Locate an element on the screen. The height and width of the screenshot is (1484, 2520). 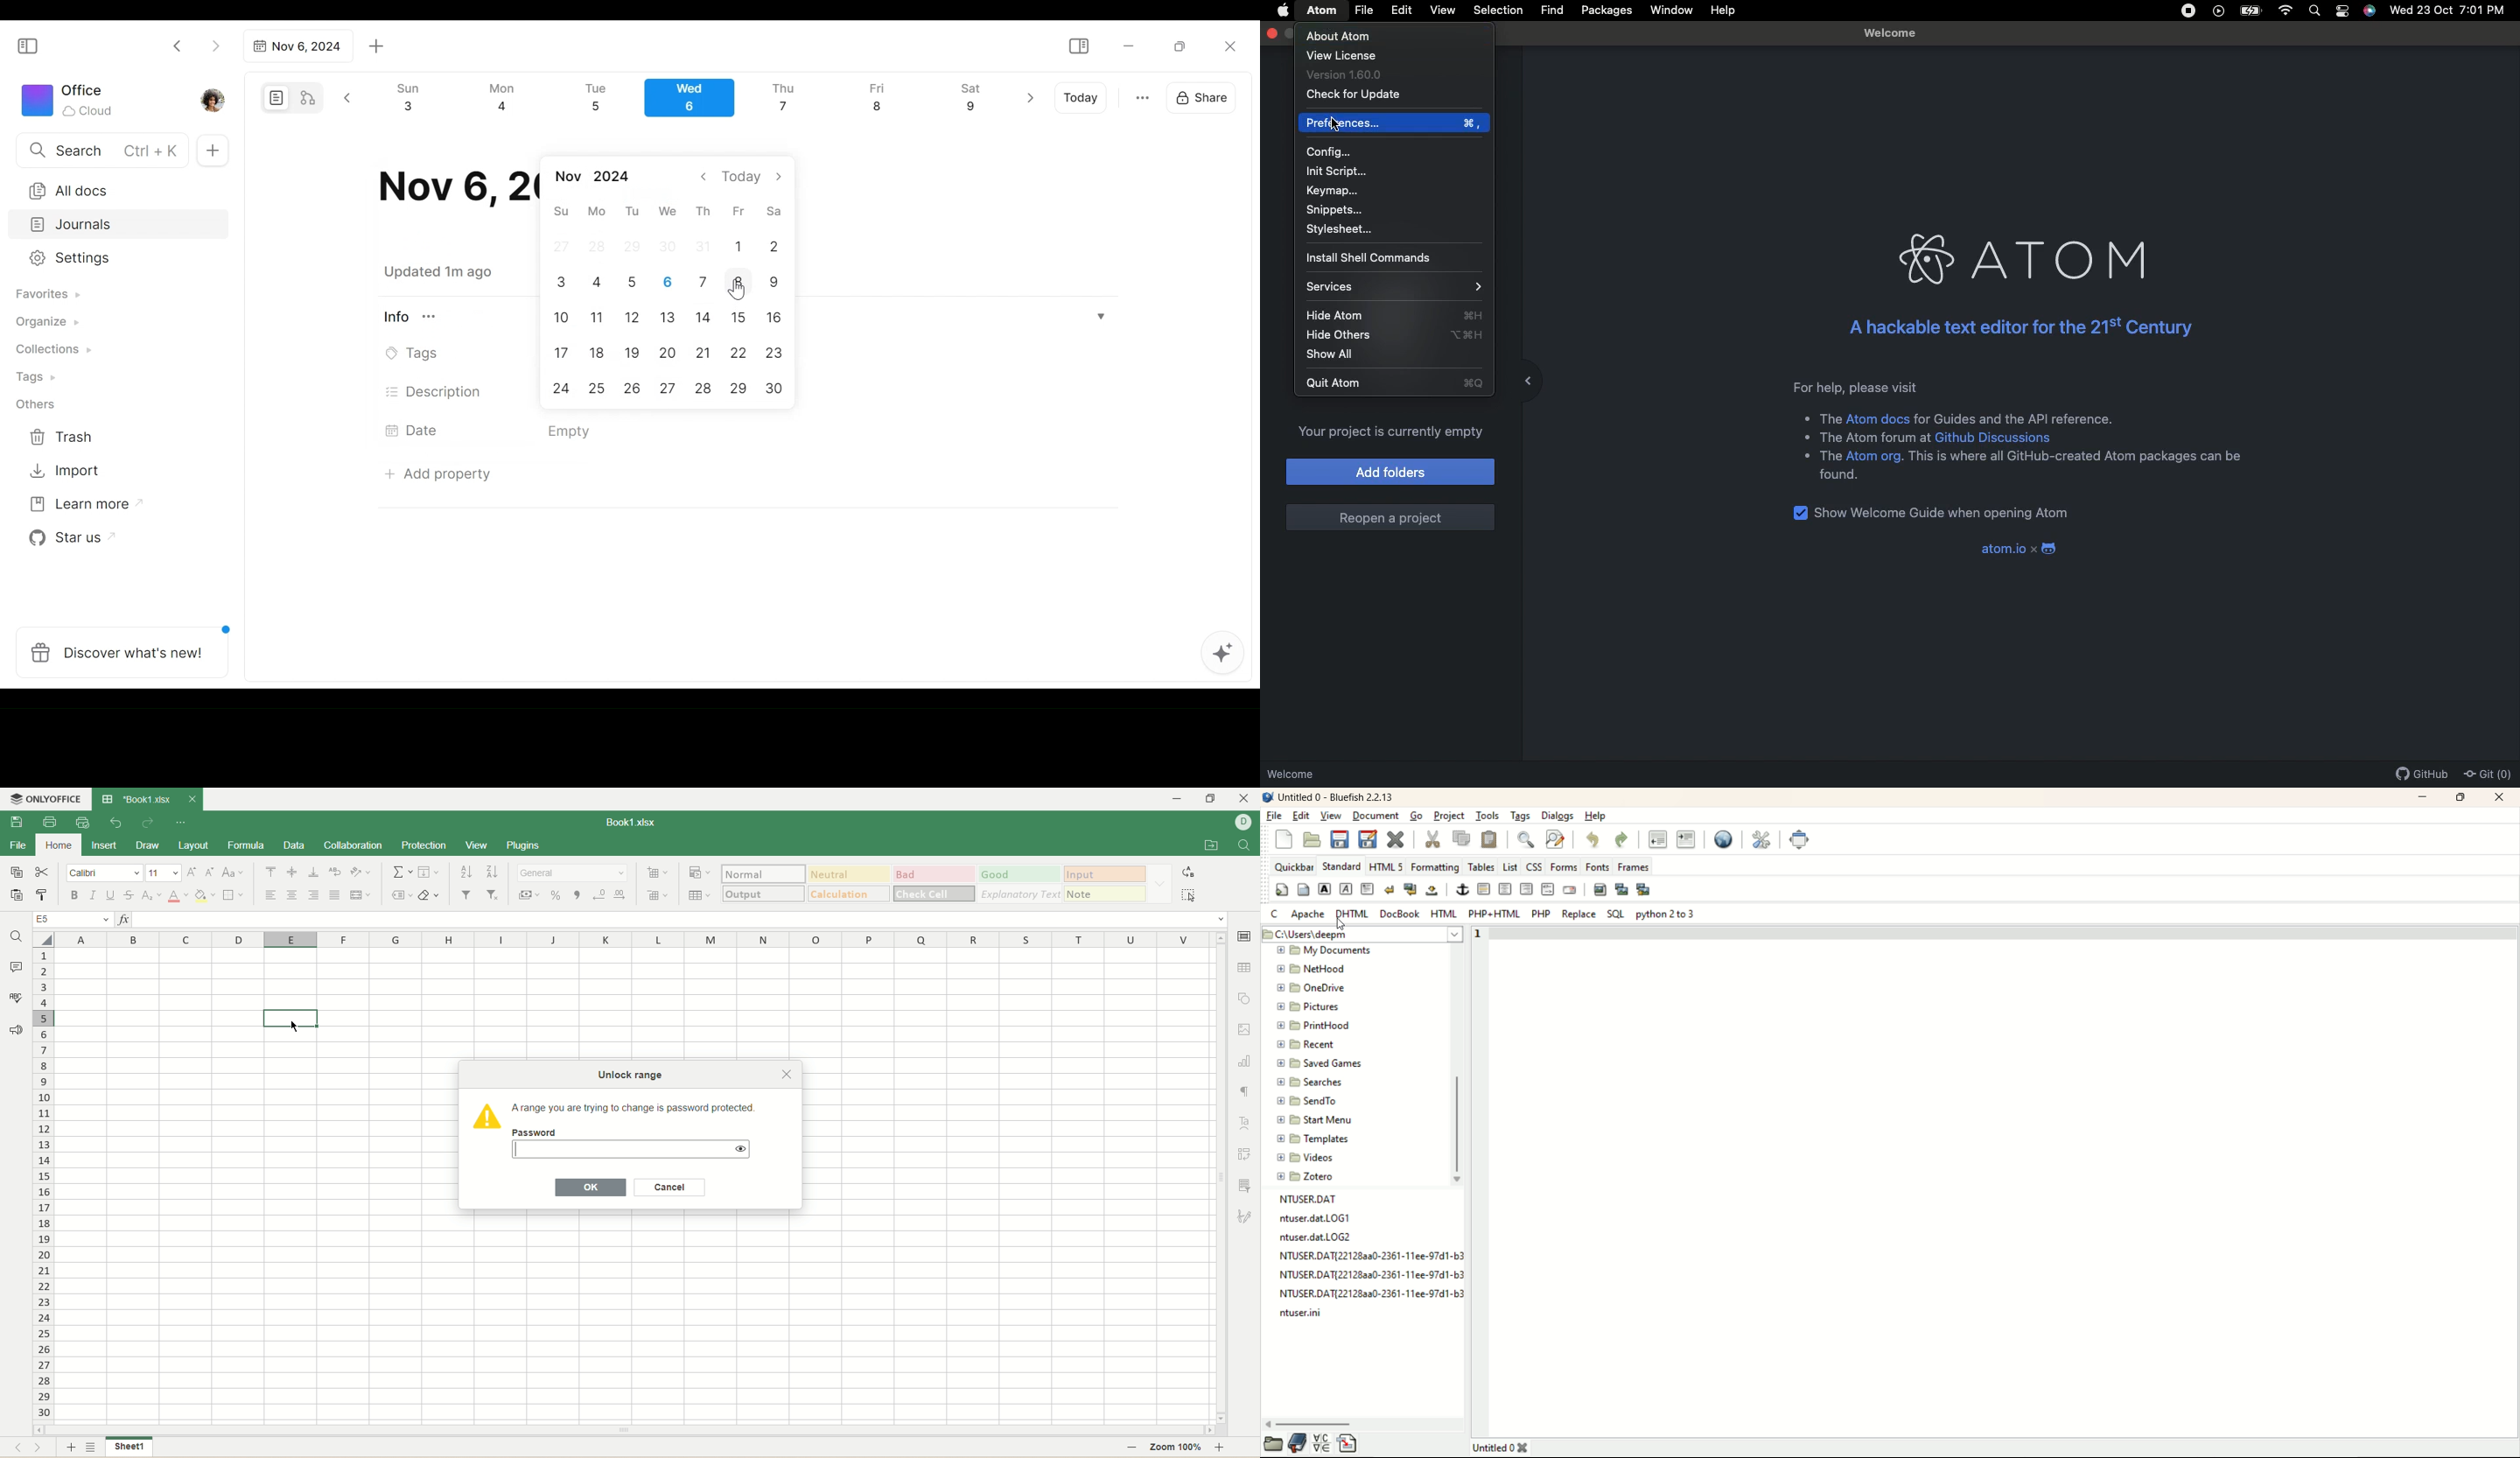
row number is located at coordinates (46, 1182).